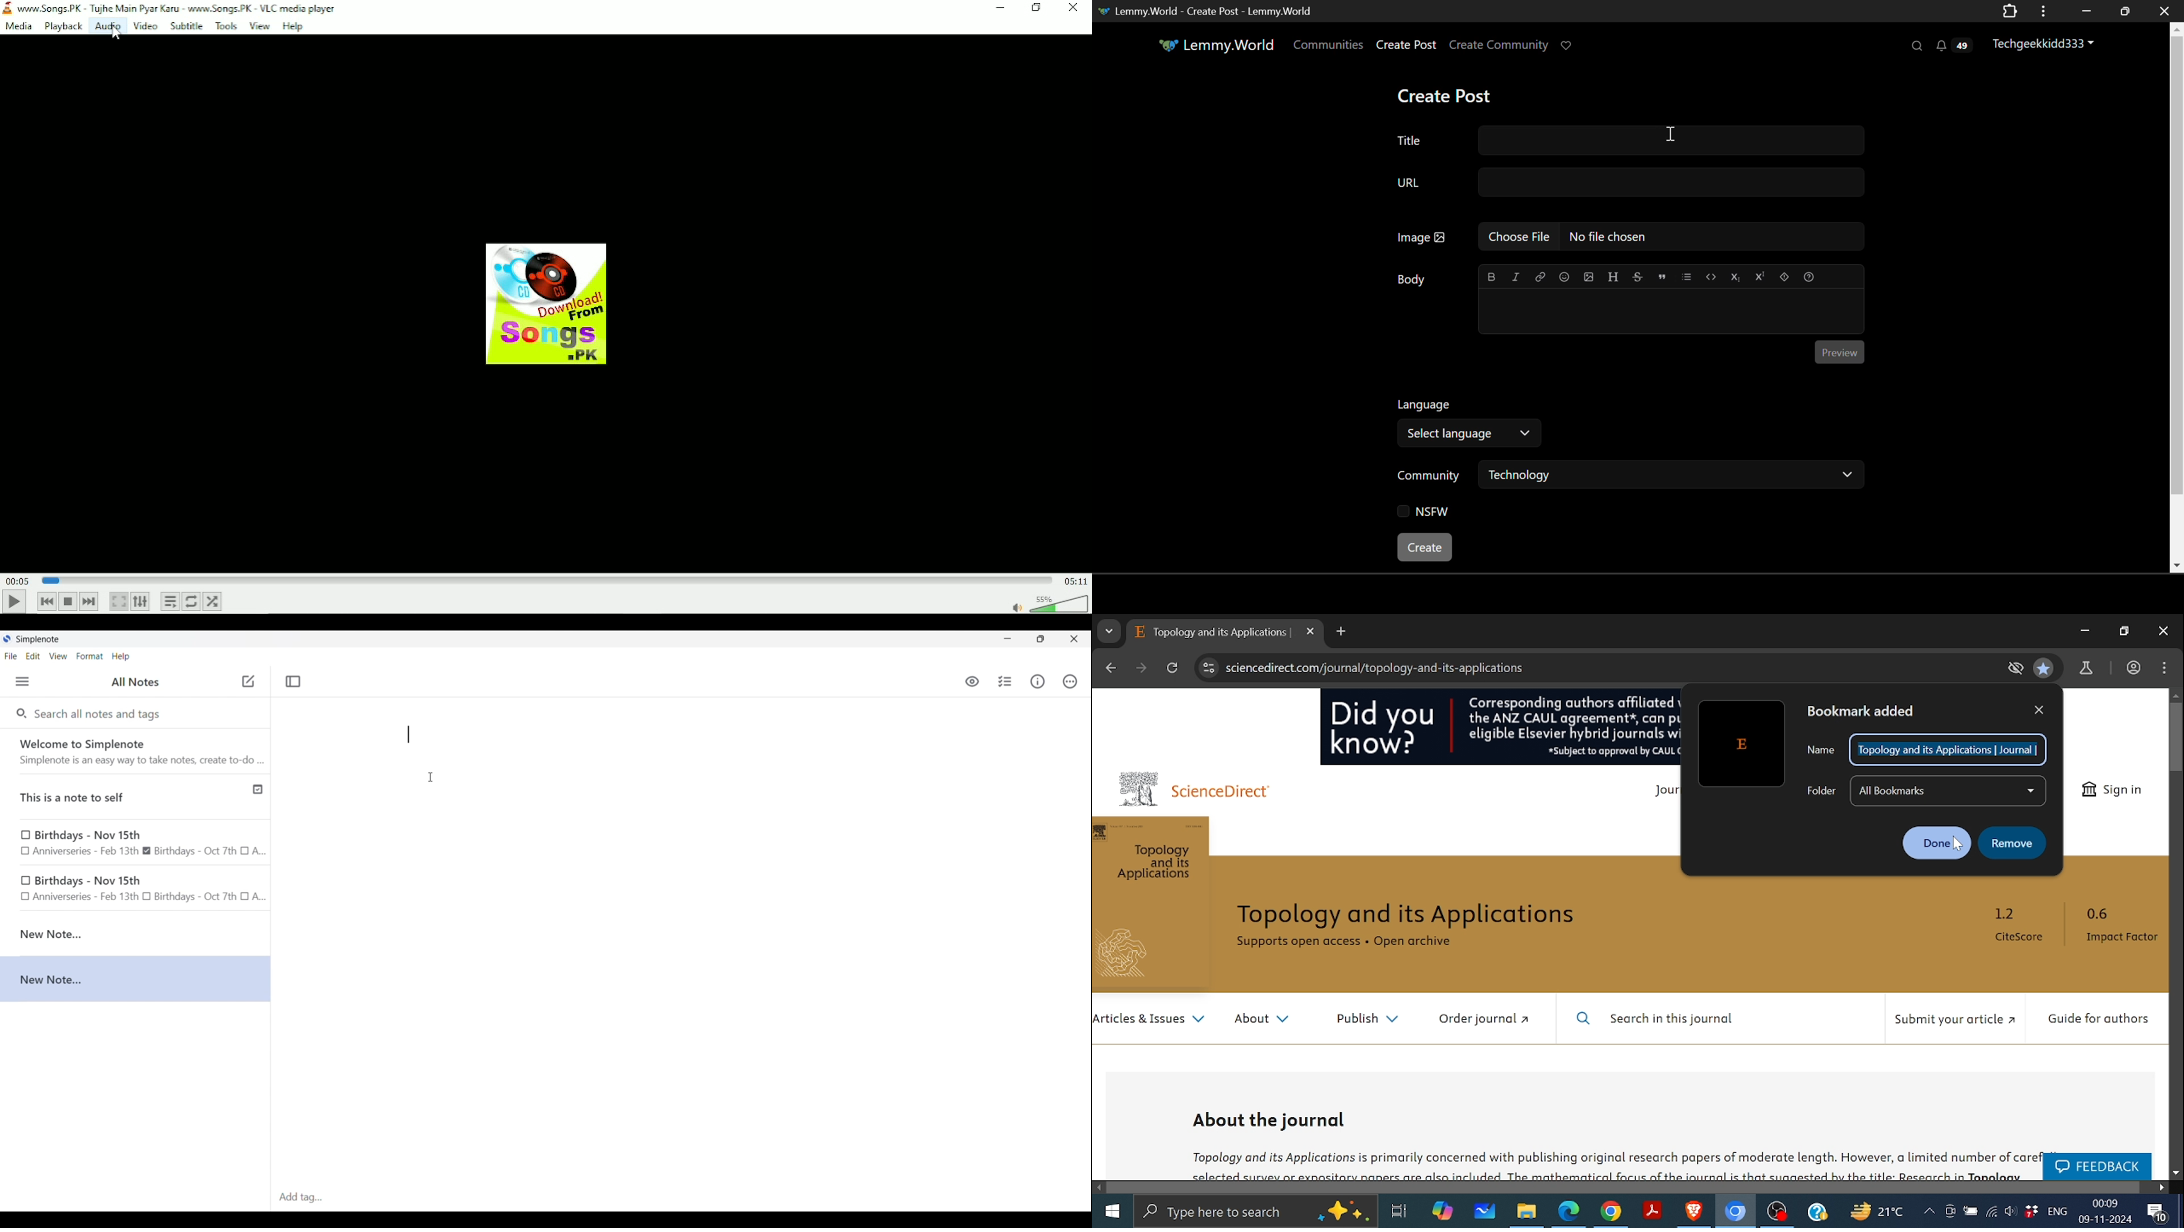 The height and width of the screenshot is (1232, 2184). What do you see at coordinates (1610, 1163) in the screenshot?
I see `Topology and its Applications is primarily concerned with publishing original research papers of moderate length. However, a limited number of c...` at bounding box center [1610, 1163].